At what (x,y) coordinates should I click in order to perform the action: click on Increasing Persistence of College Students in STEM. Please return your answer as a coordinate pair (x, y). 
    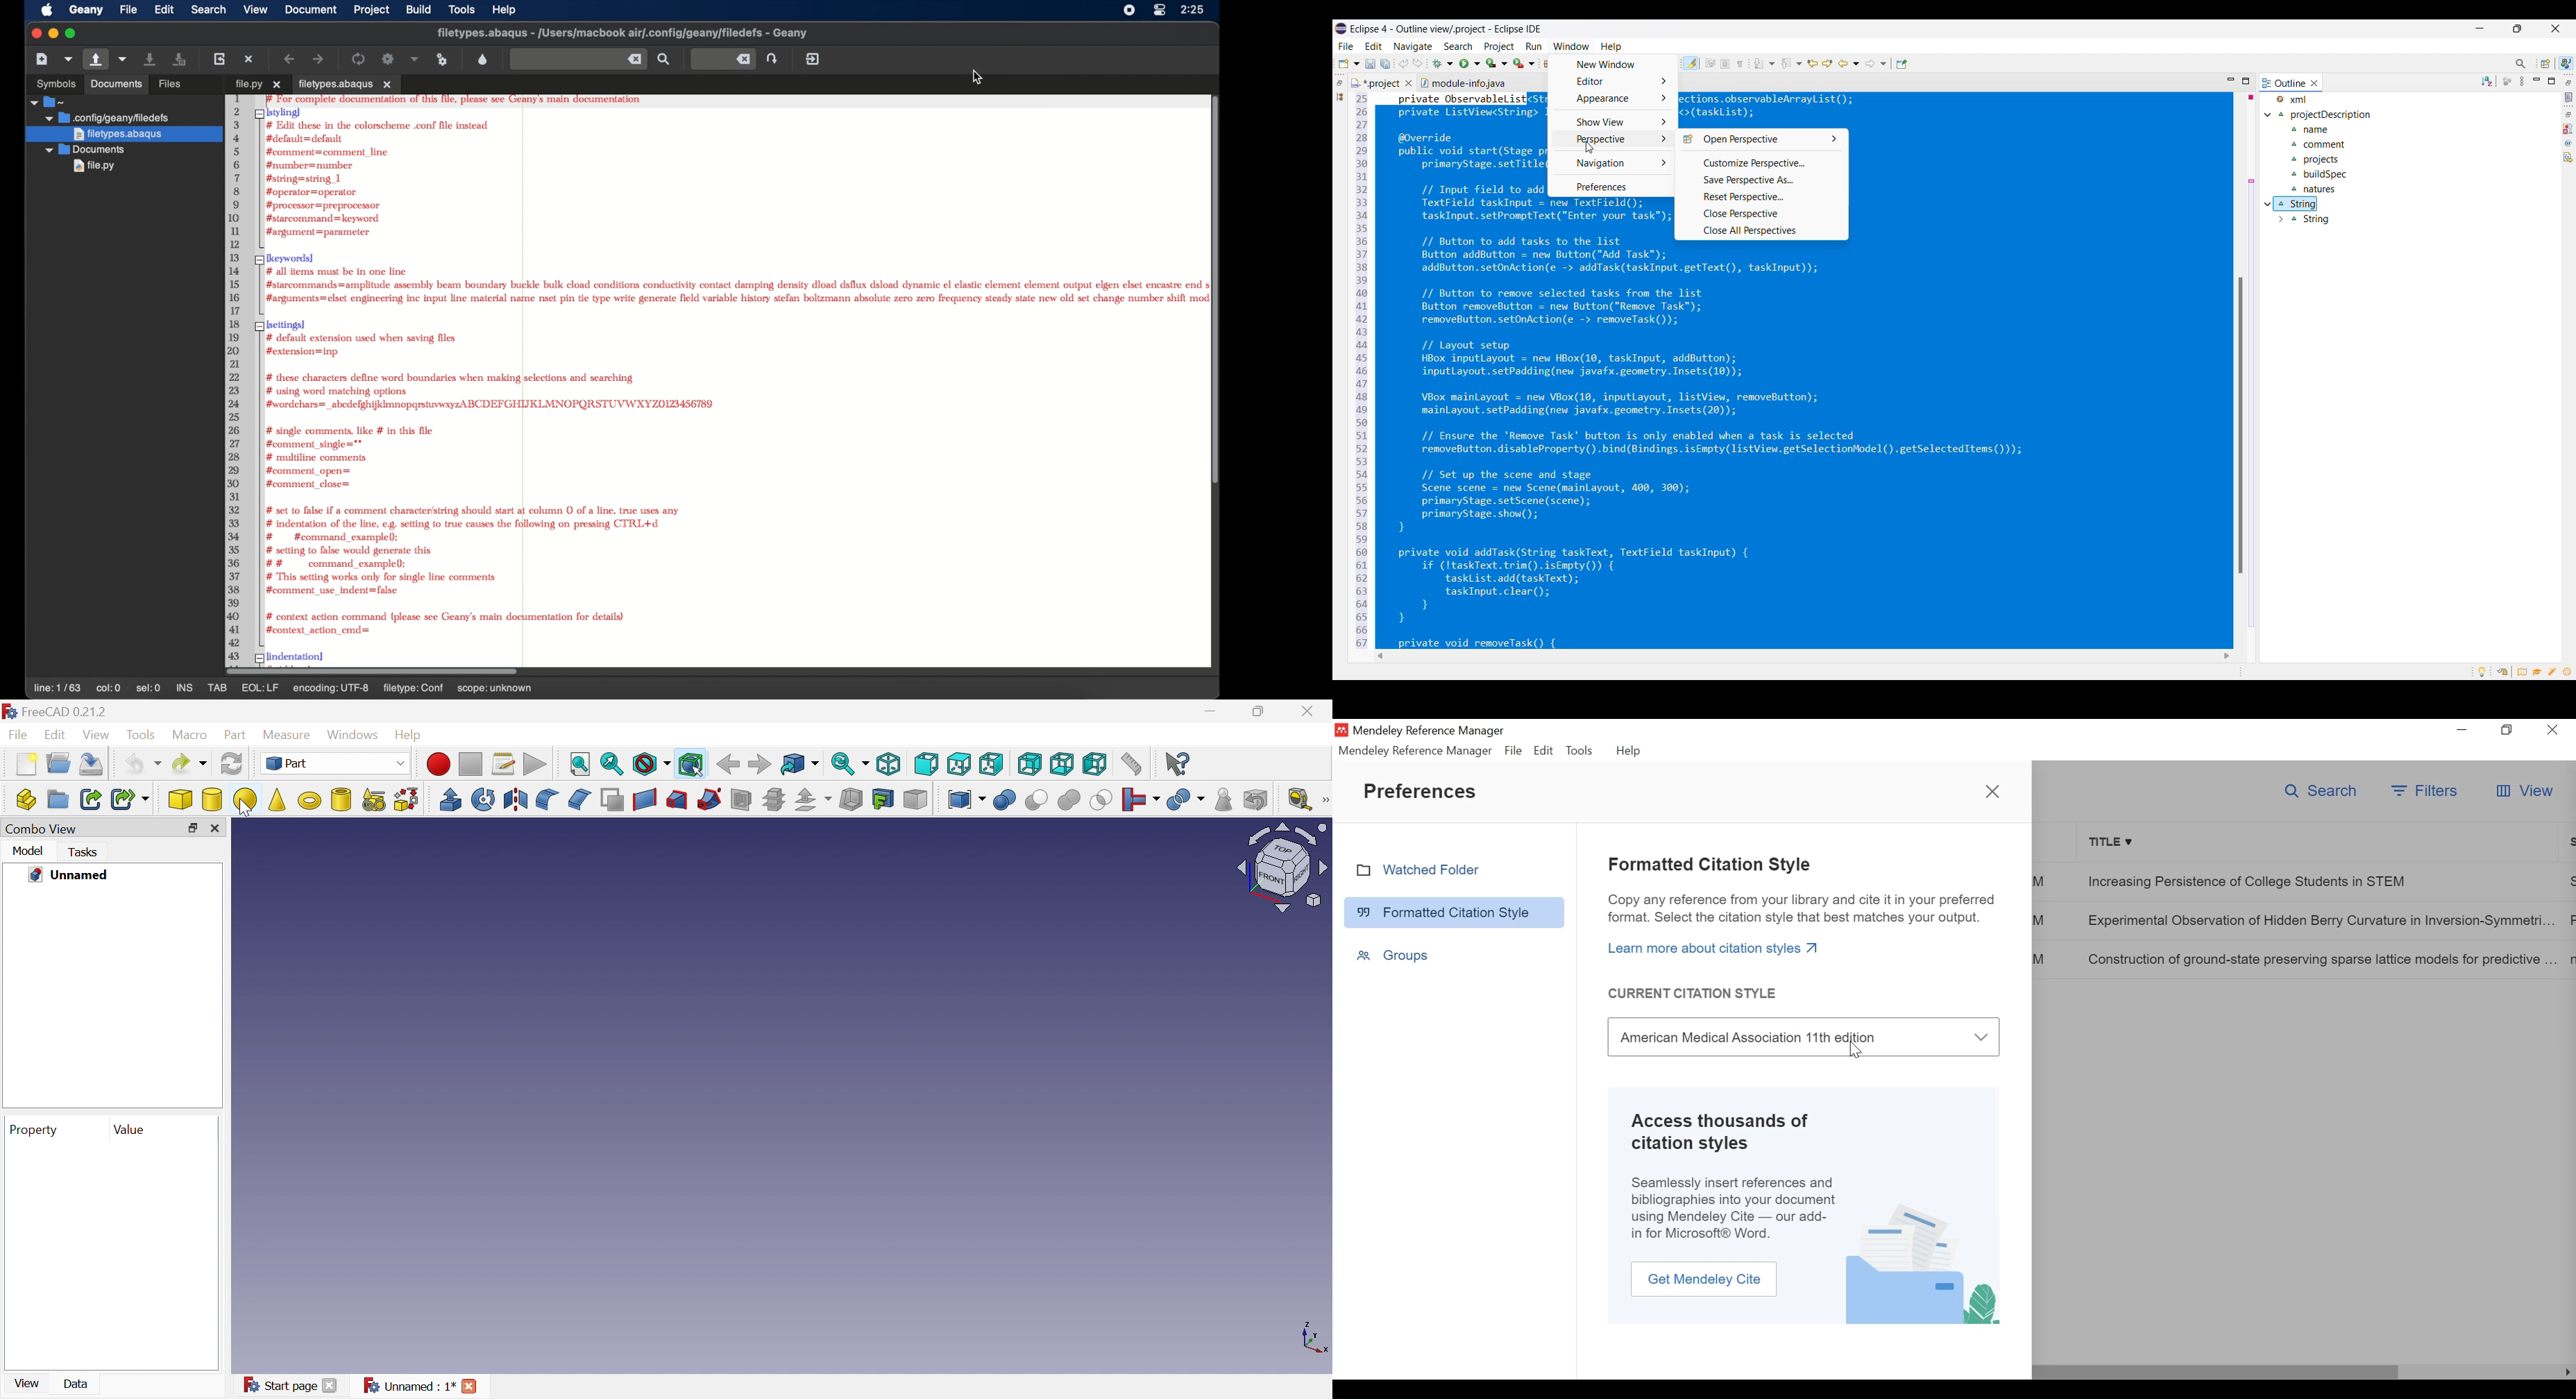
    Looking at the image, I should click on (2317, 880).